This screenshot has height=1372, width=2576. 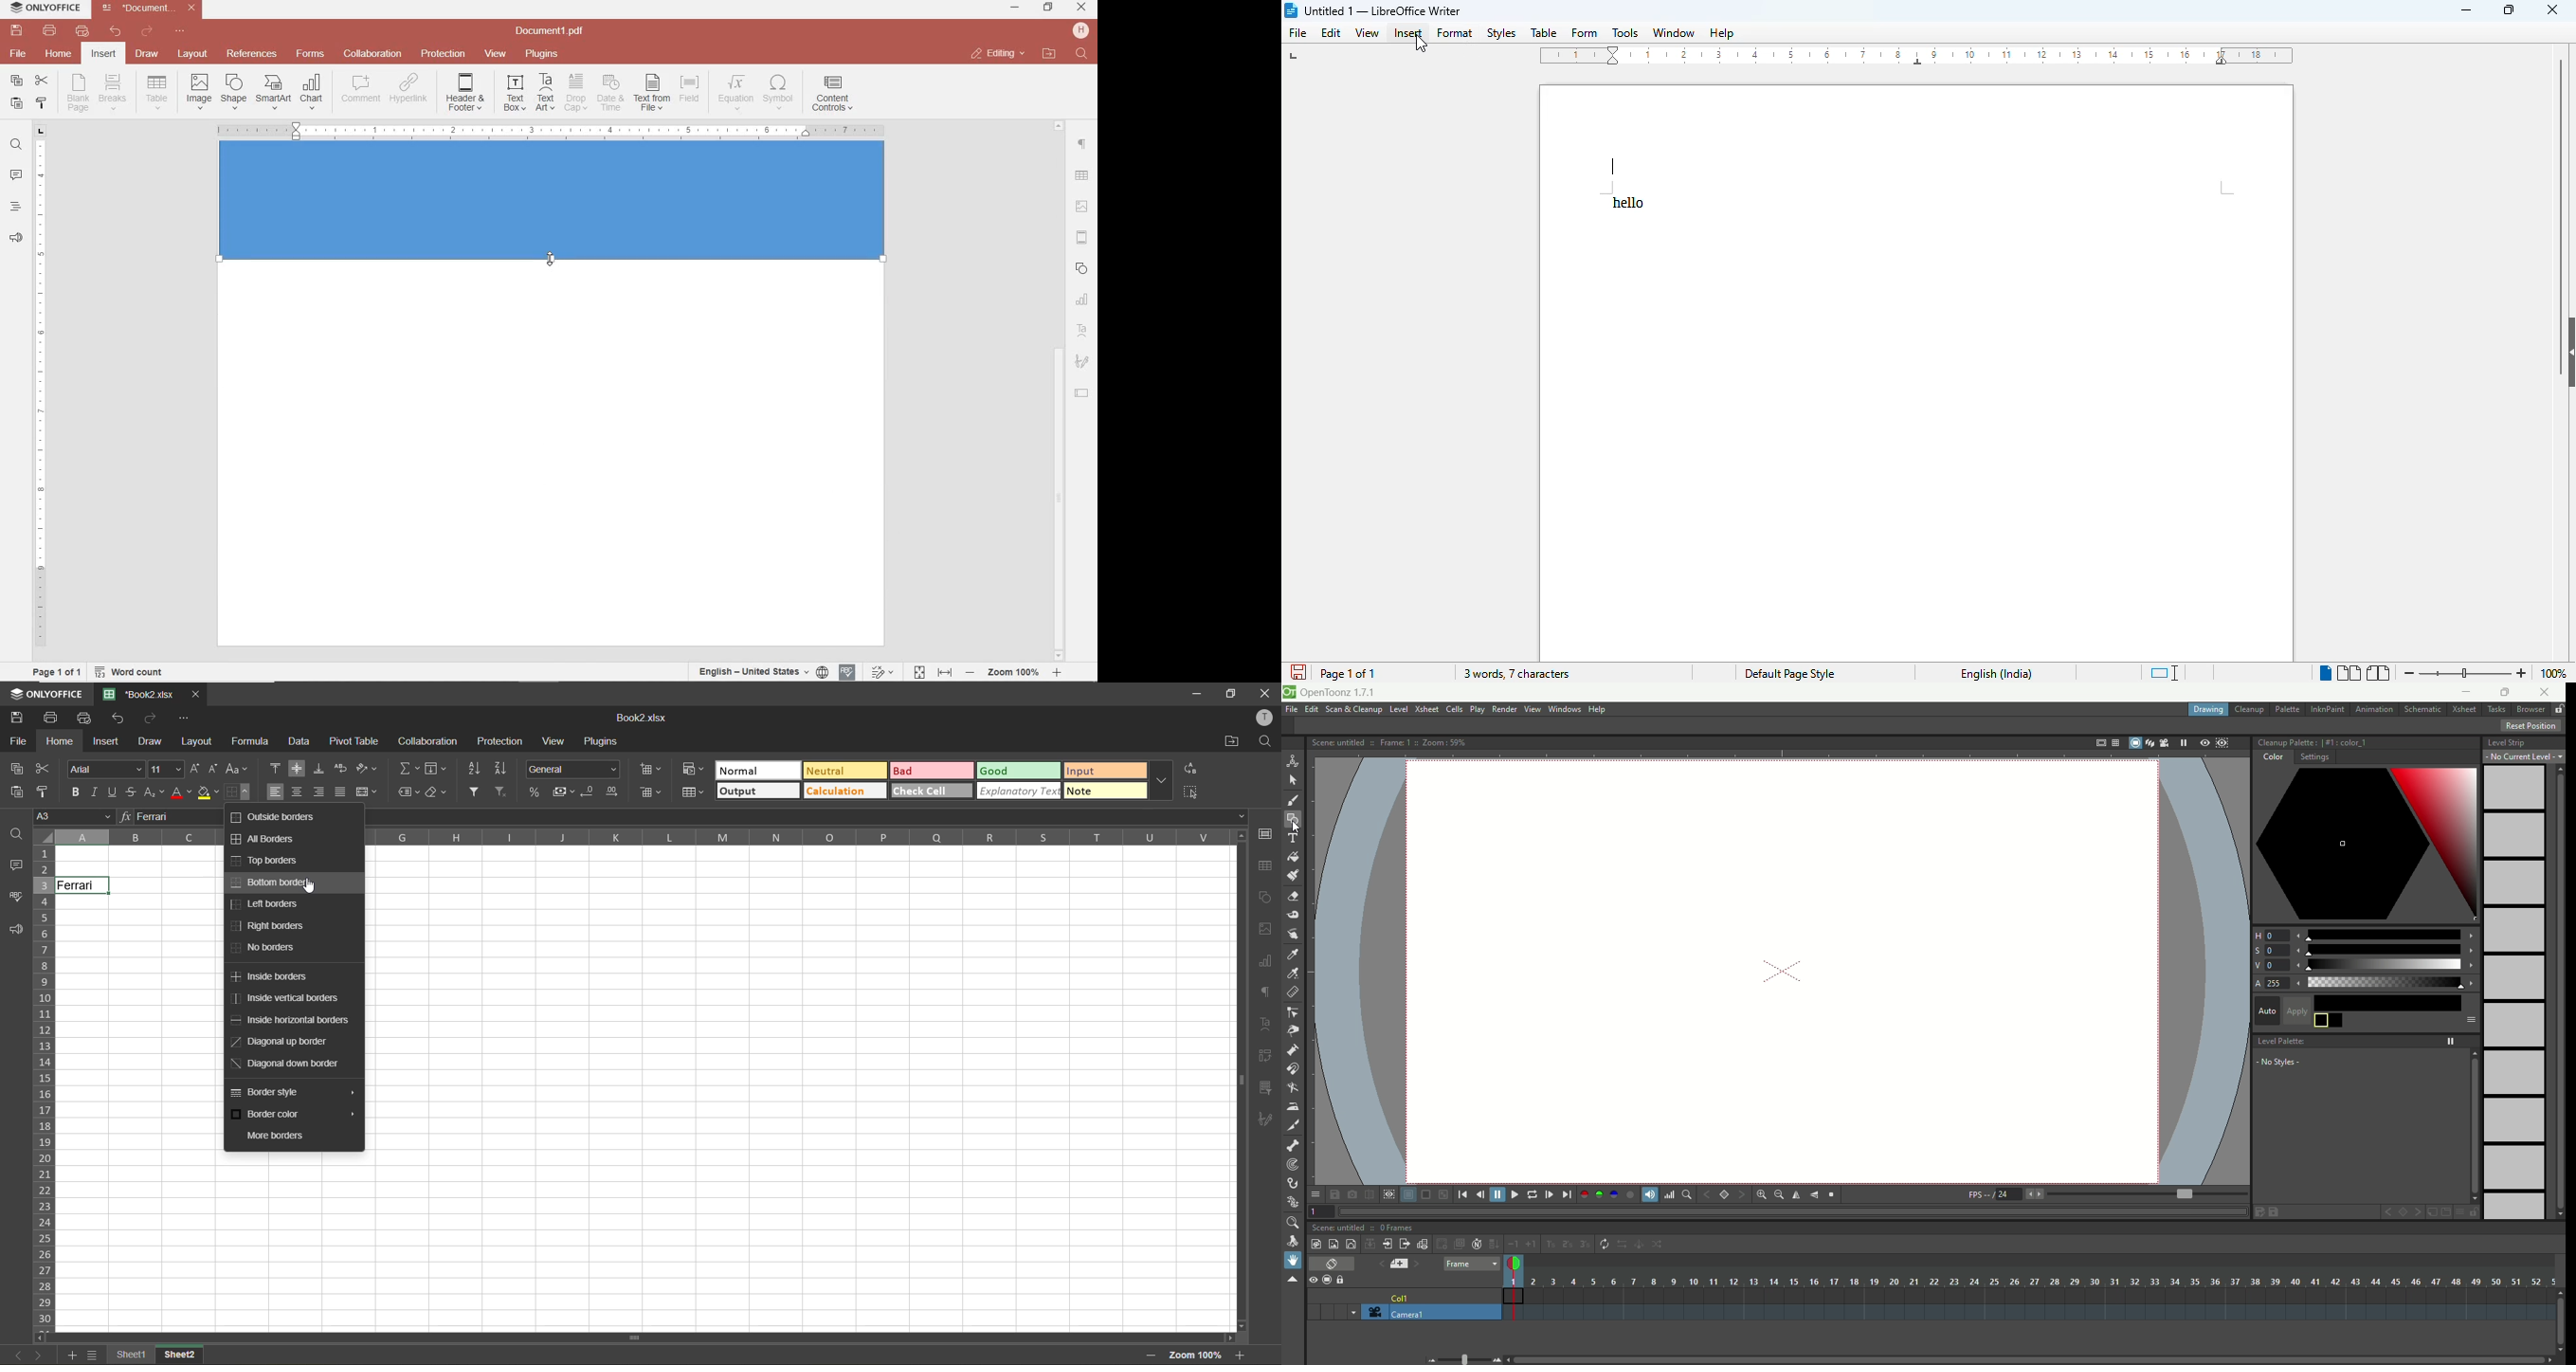 I want to click on merge and center, so click(x=365, y=790).